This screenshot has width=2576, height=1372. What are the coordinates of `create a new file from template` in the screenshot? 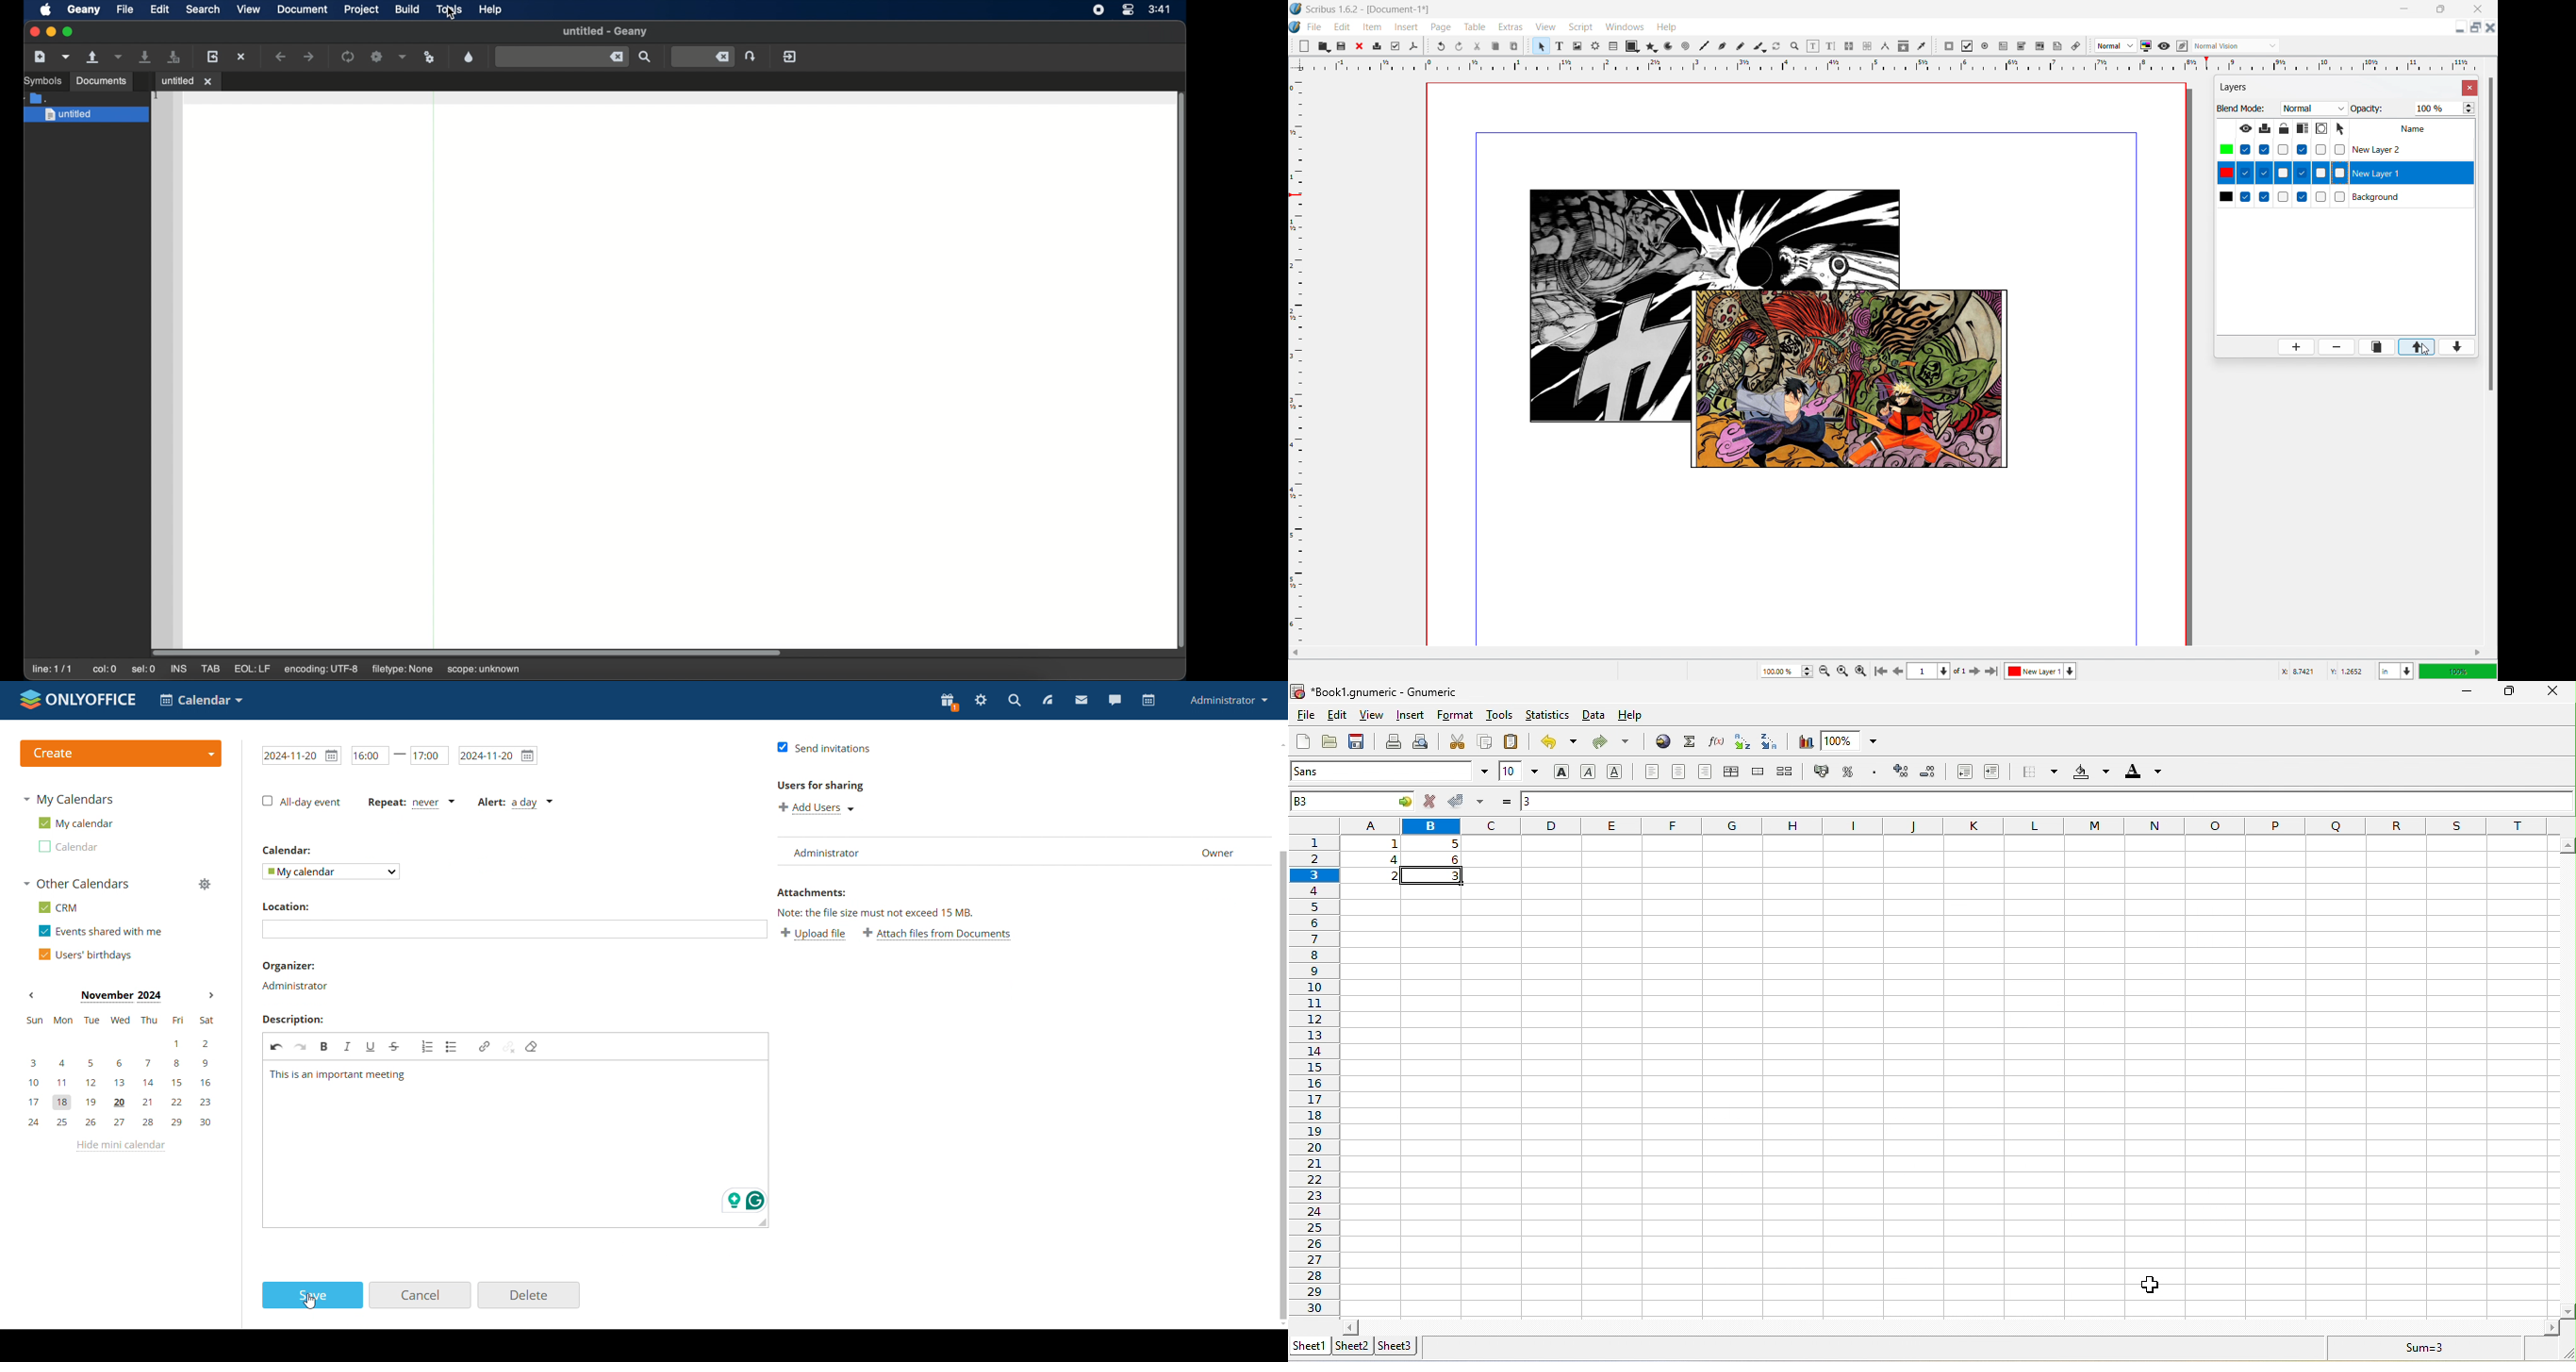 It's located at (66, 57).